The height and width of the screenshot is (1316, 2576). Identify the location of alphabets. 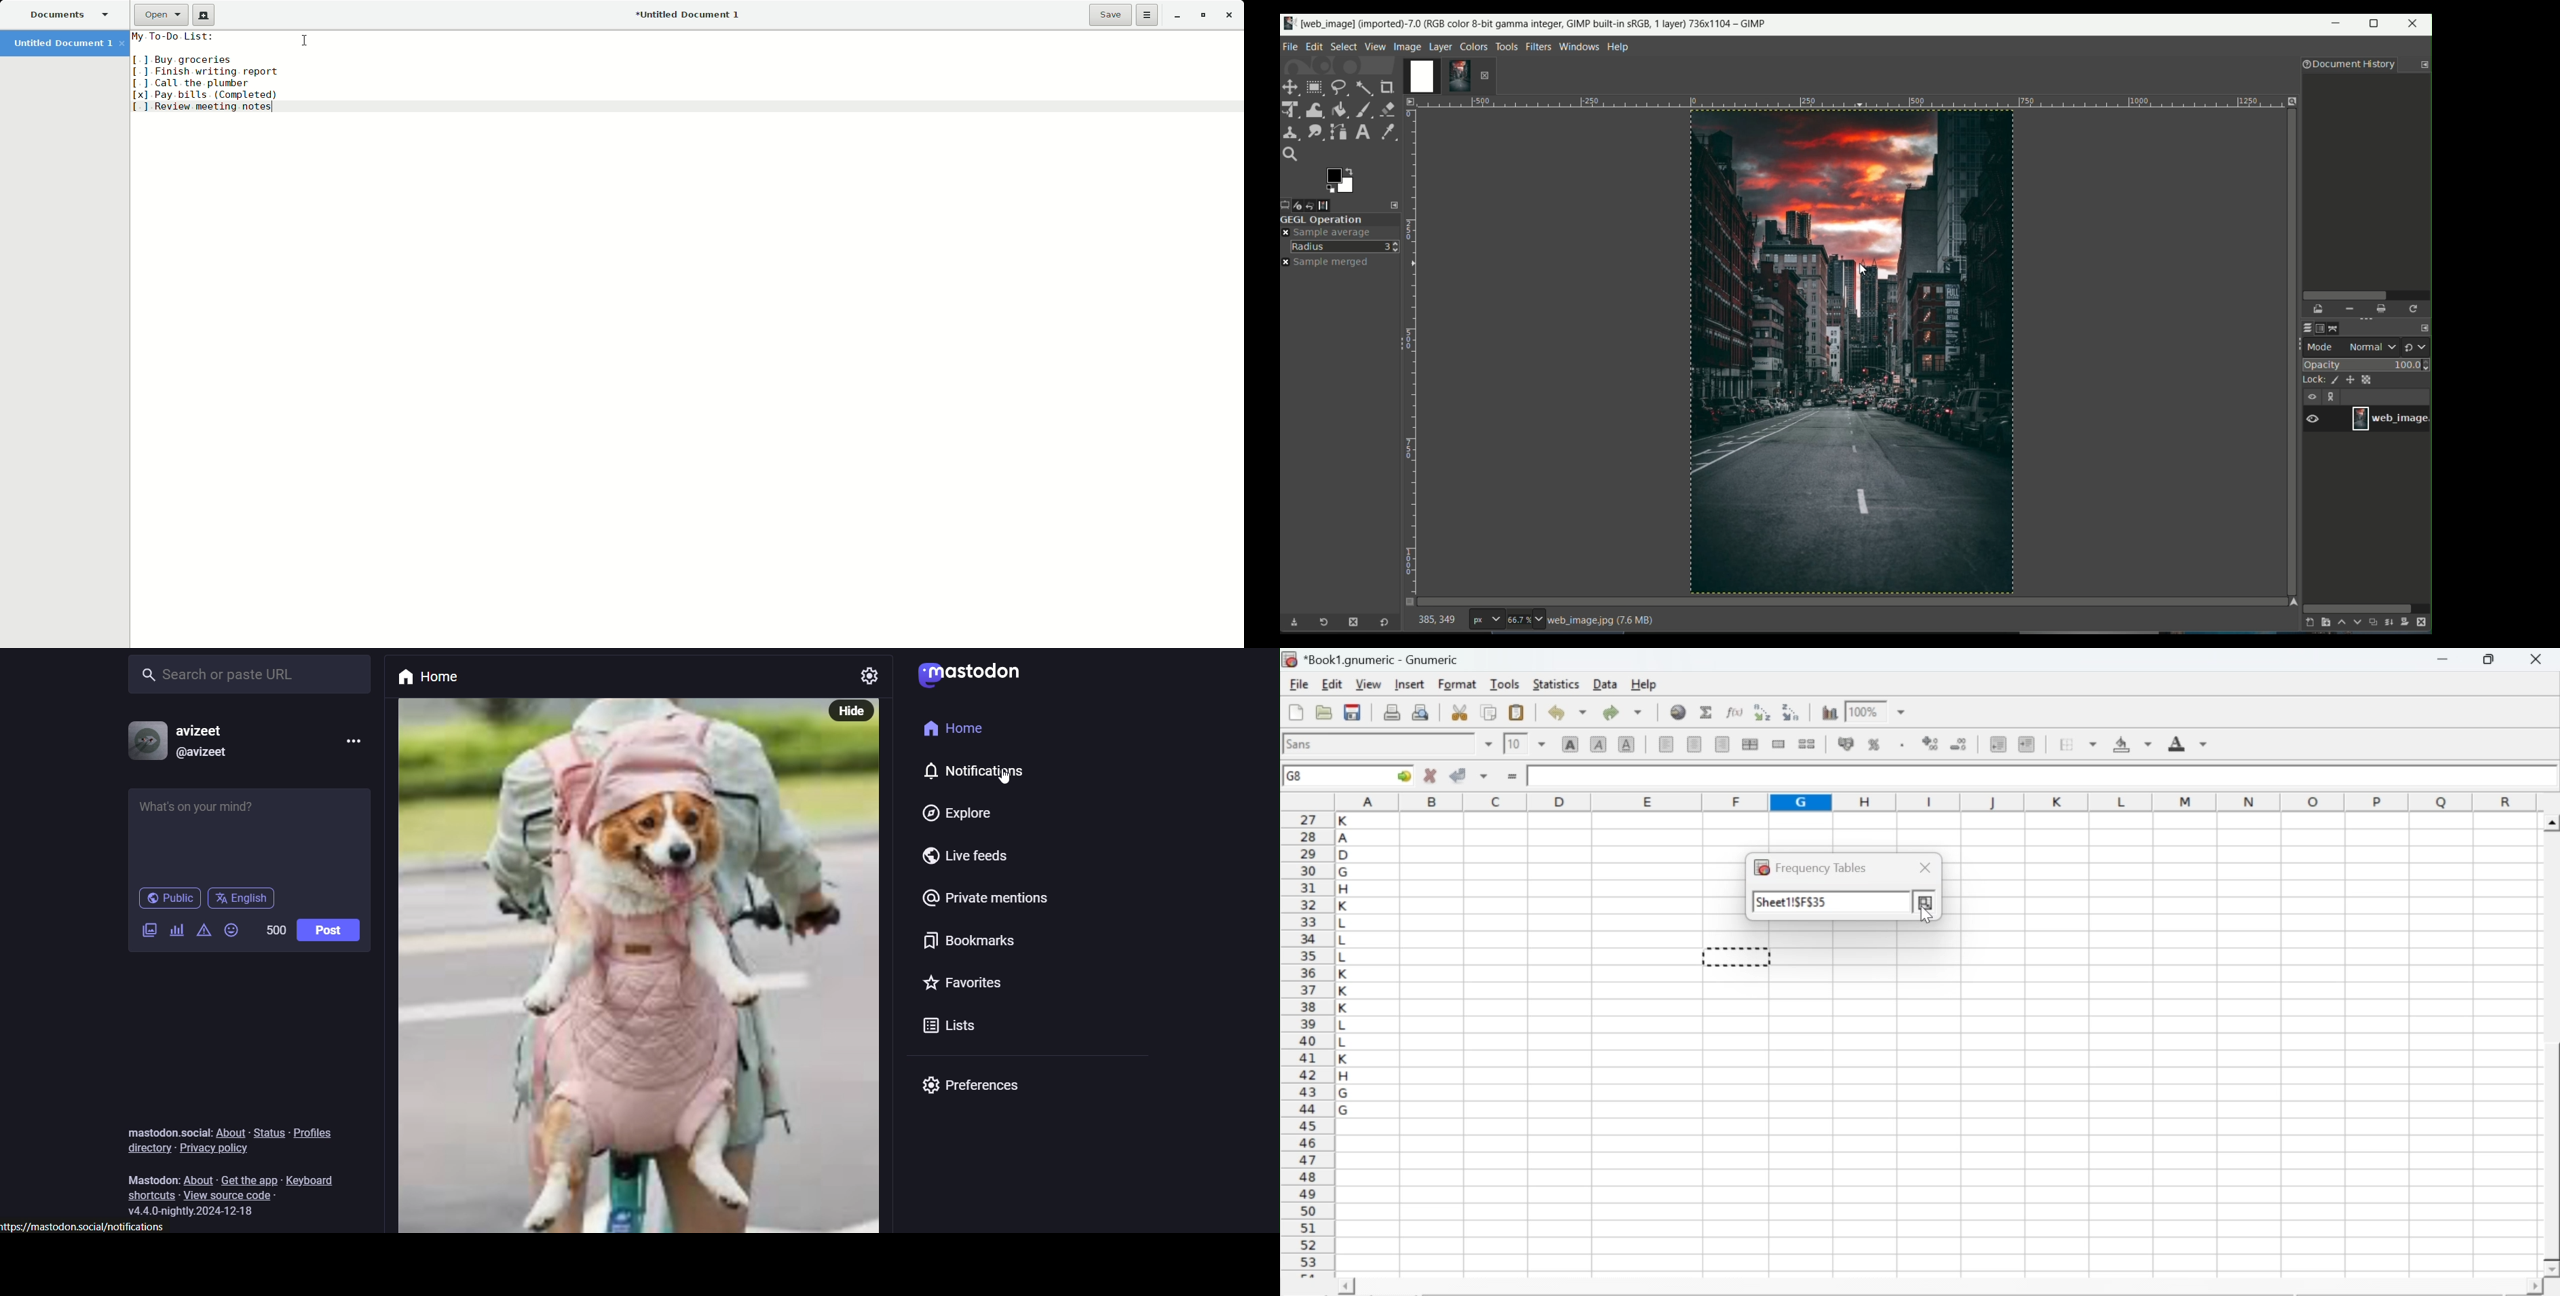
(1345, 1041).